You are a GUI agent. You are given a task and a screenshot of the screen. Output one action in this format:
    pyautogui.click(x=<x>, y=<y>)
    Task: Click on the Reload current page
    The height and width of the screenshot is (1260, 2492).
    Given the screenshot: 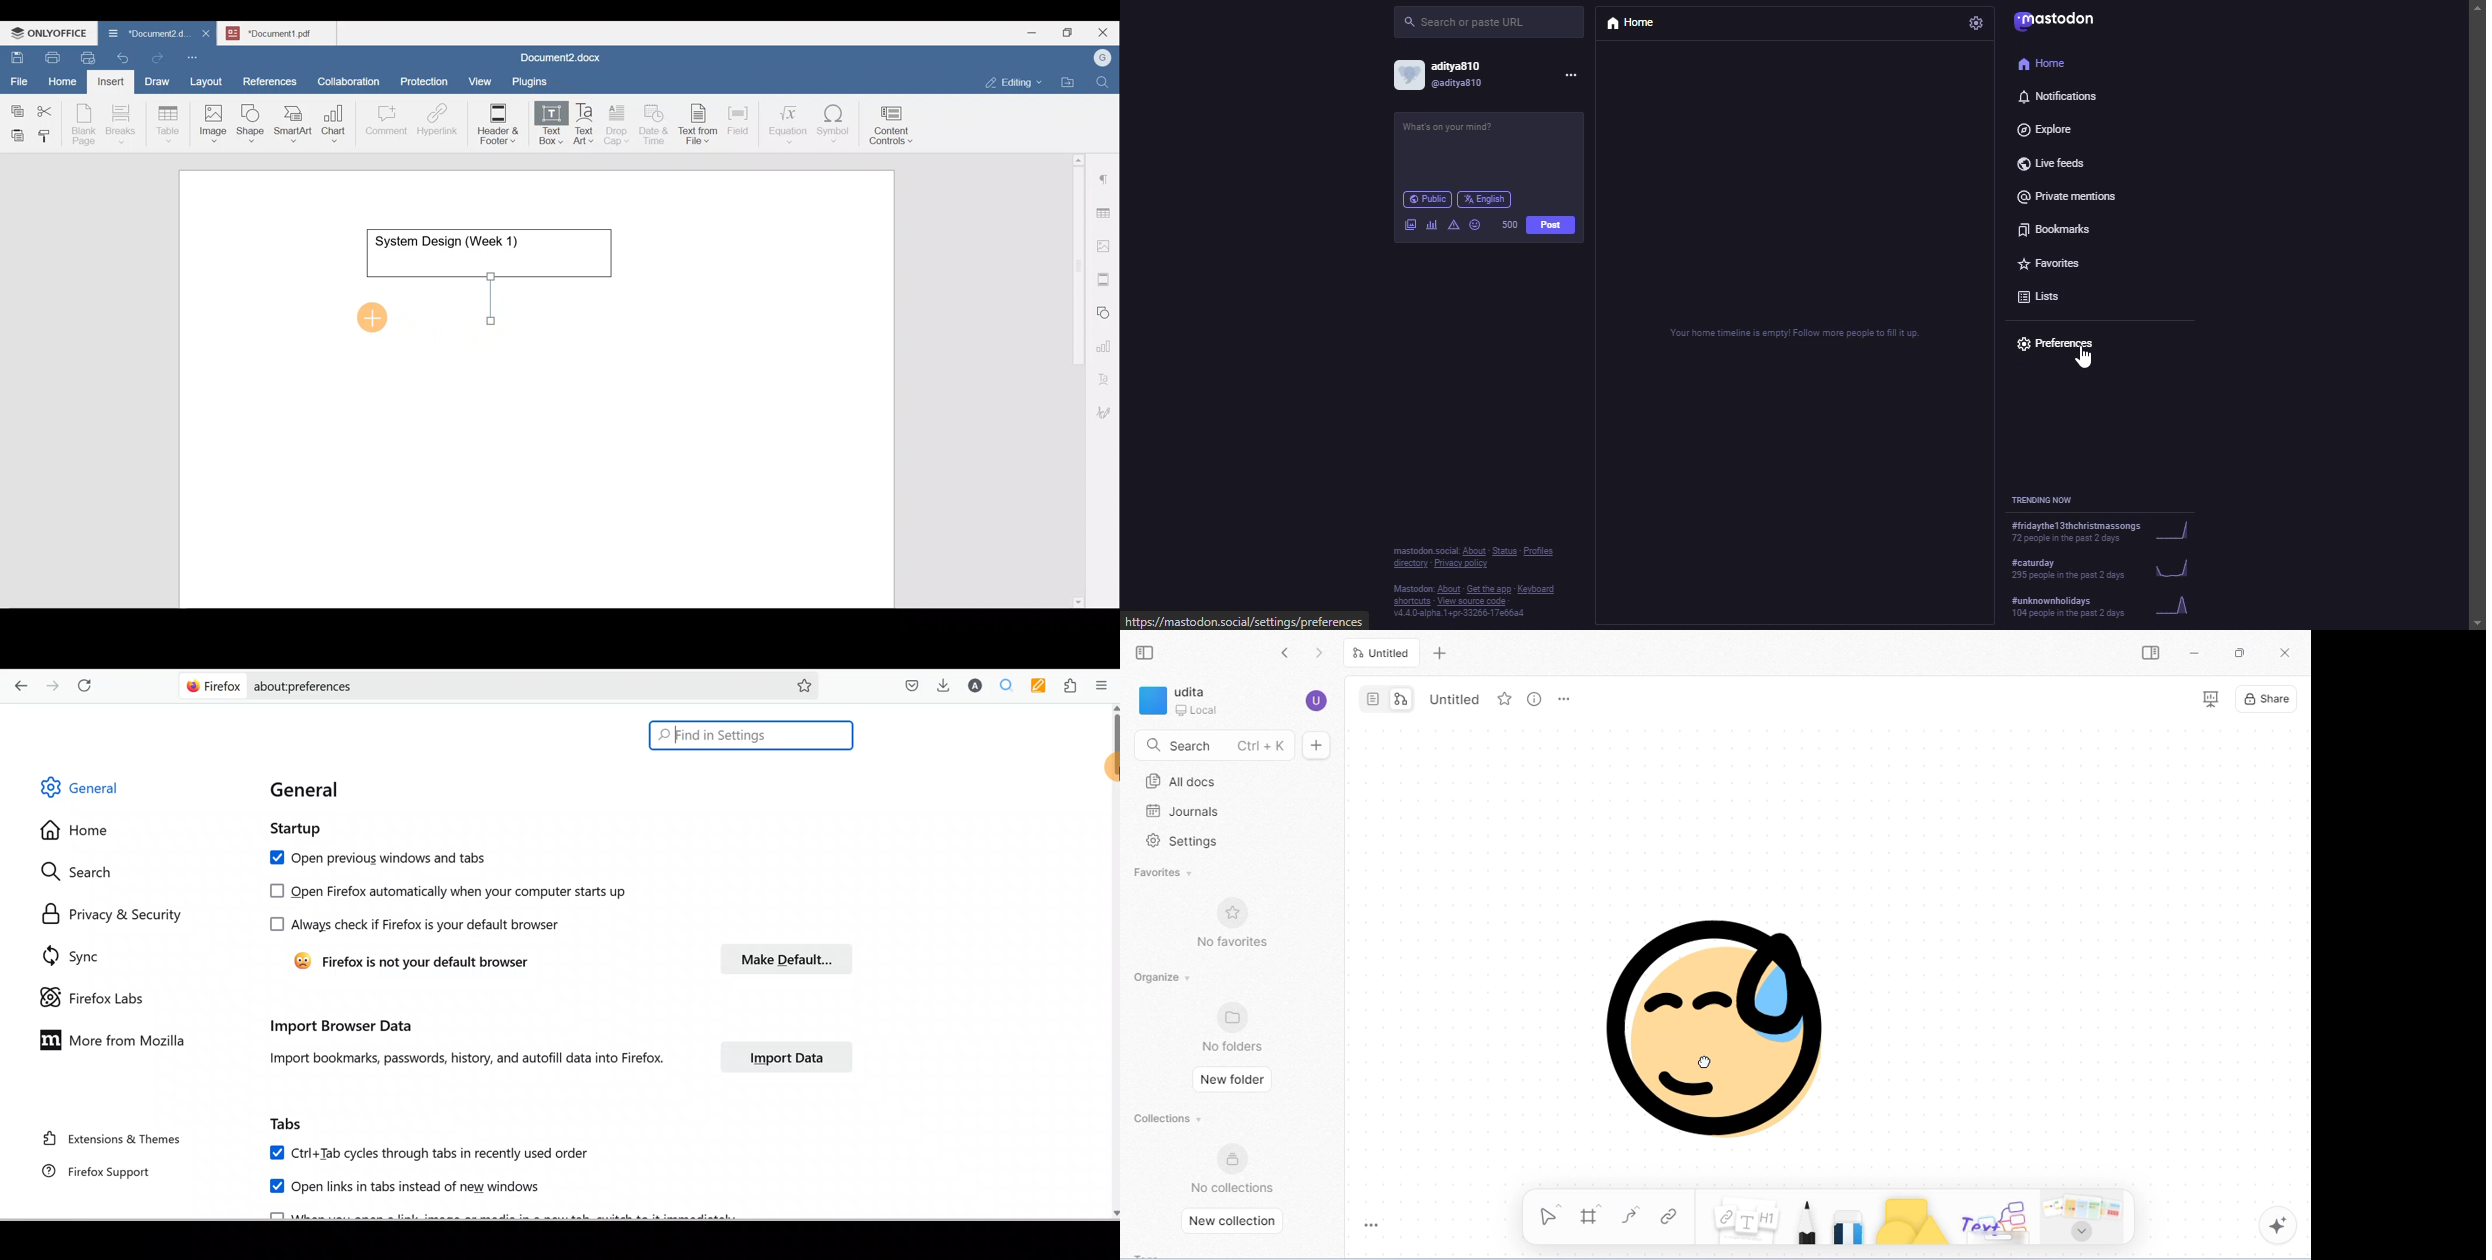 What is the action you would take?
    pyautogui.click(x=92, y=688)
    